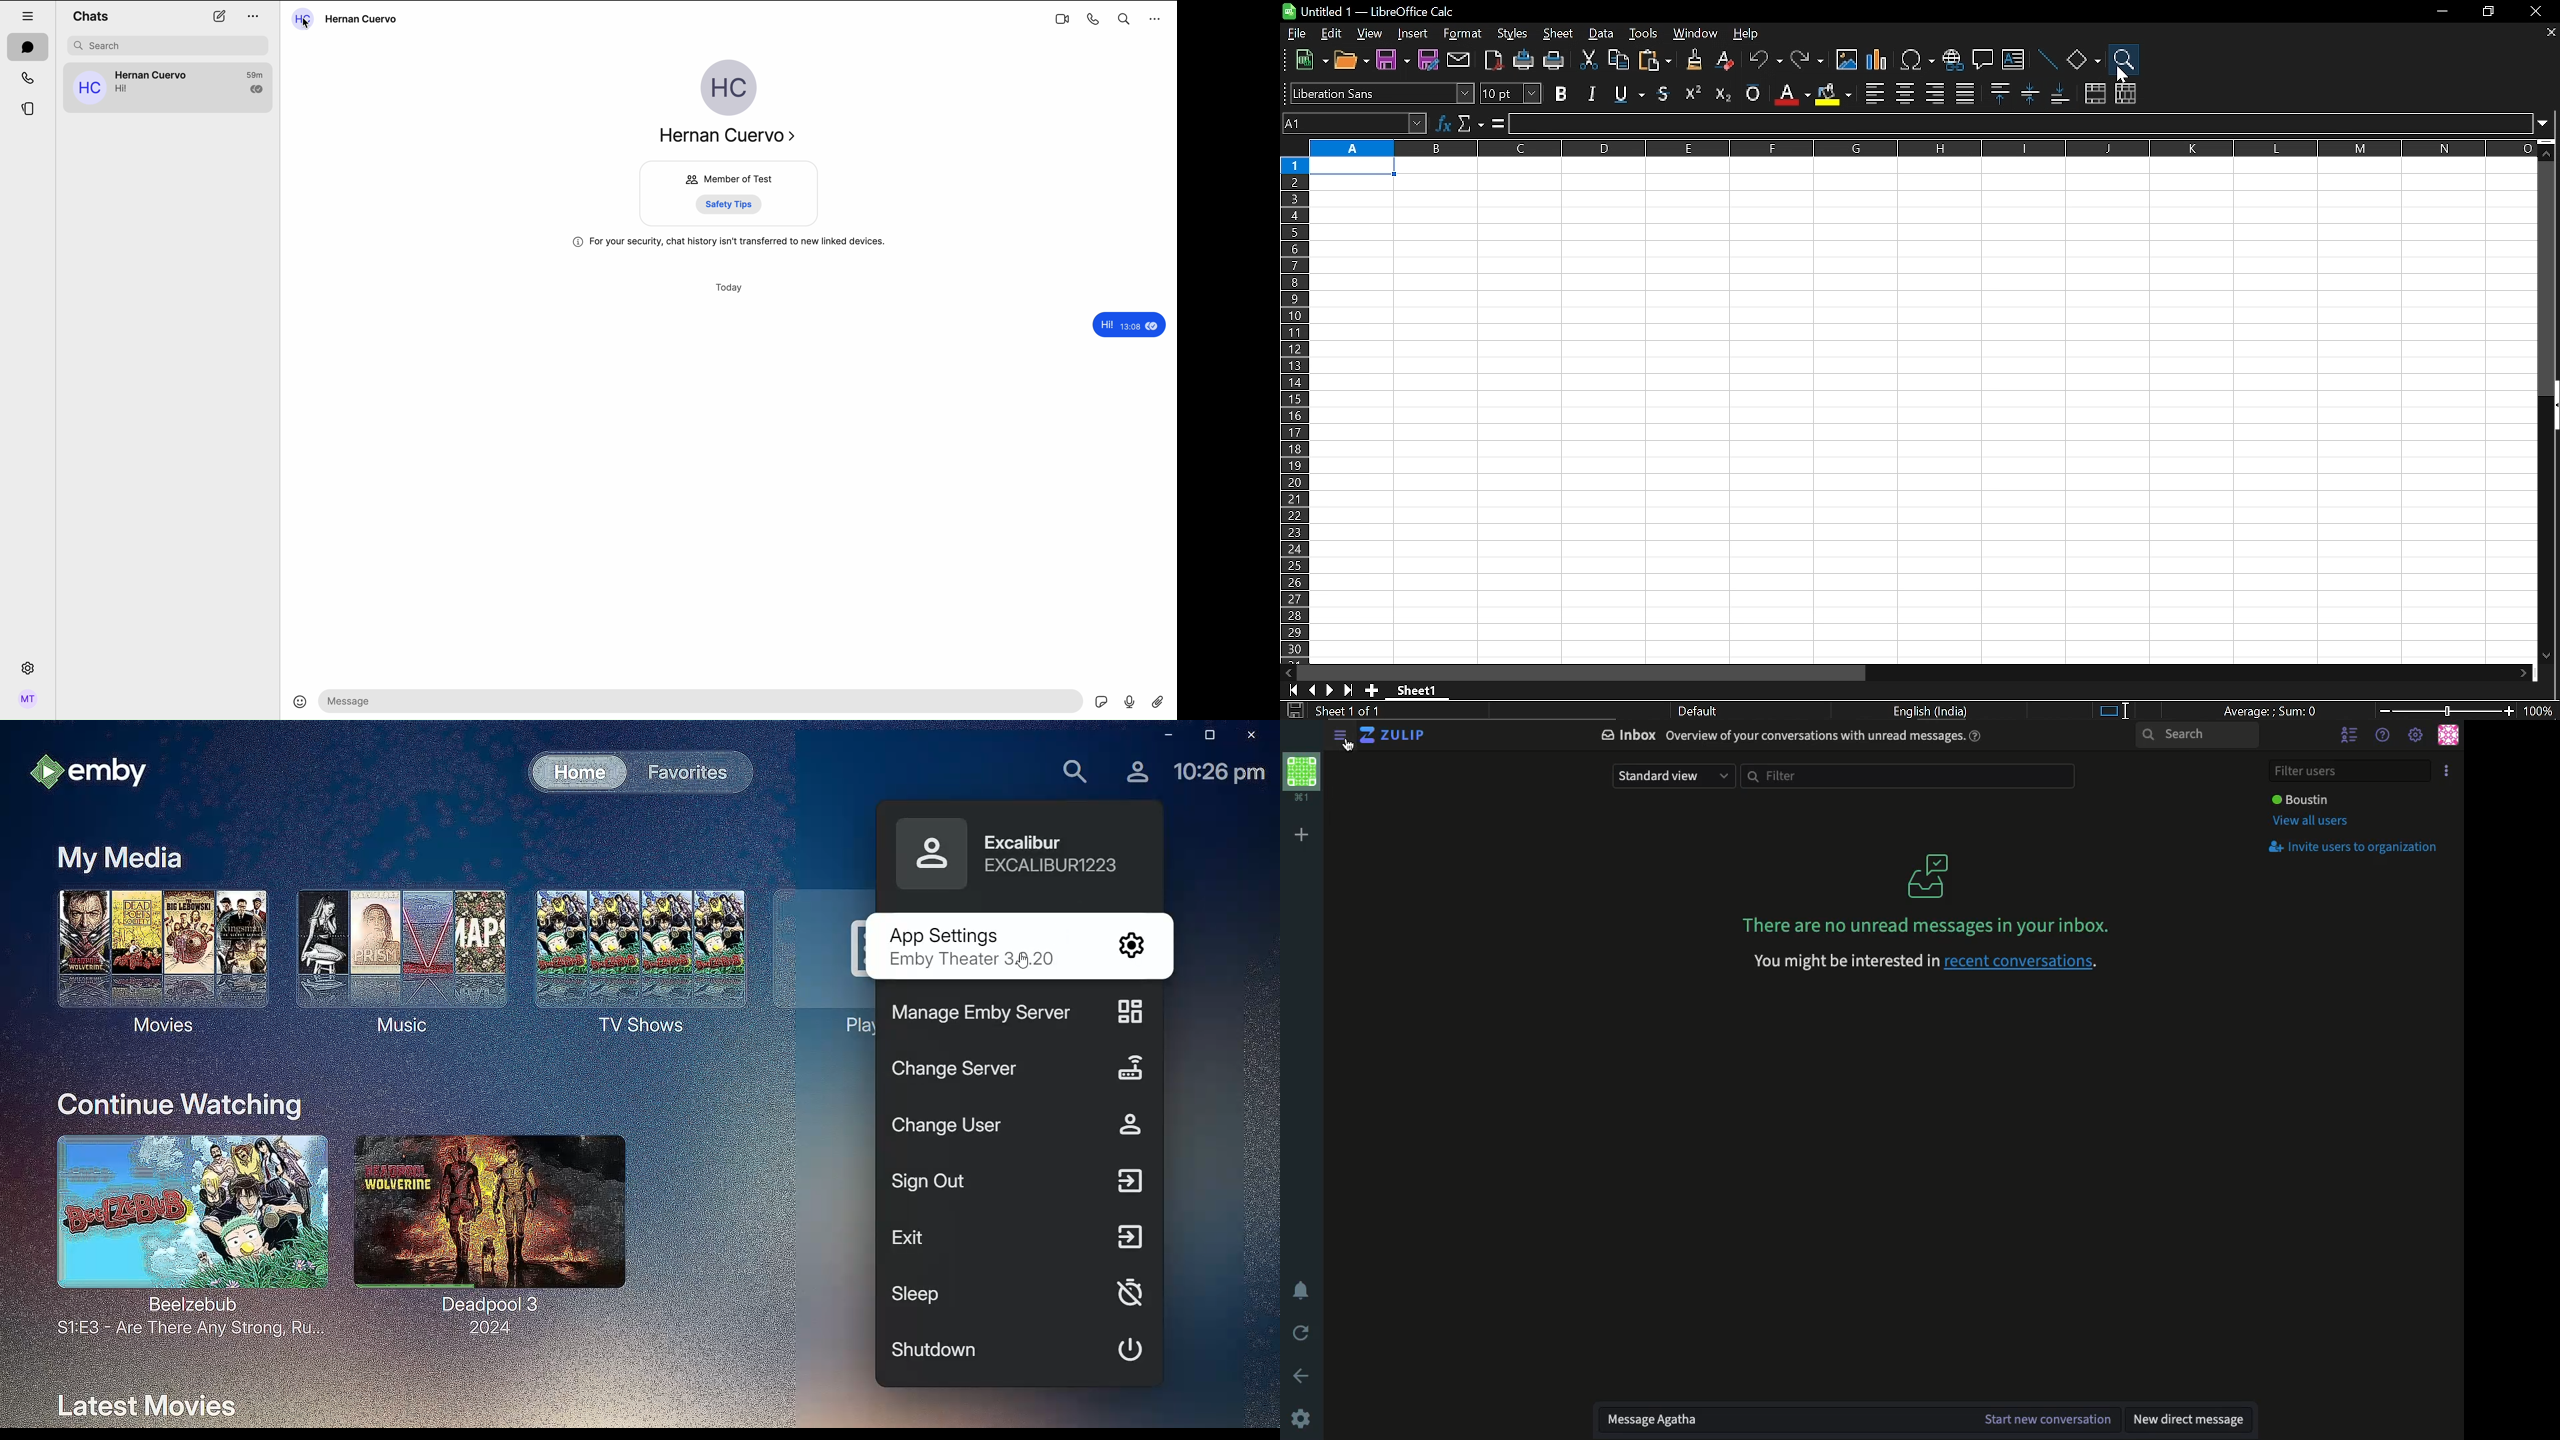 This screenshot has height=1456, width=2576. I want to click on print directly, so click(1524, 62).